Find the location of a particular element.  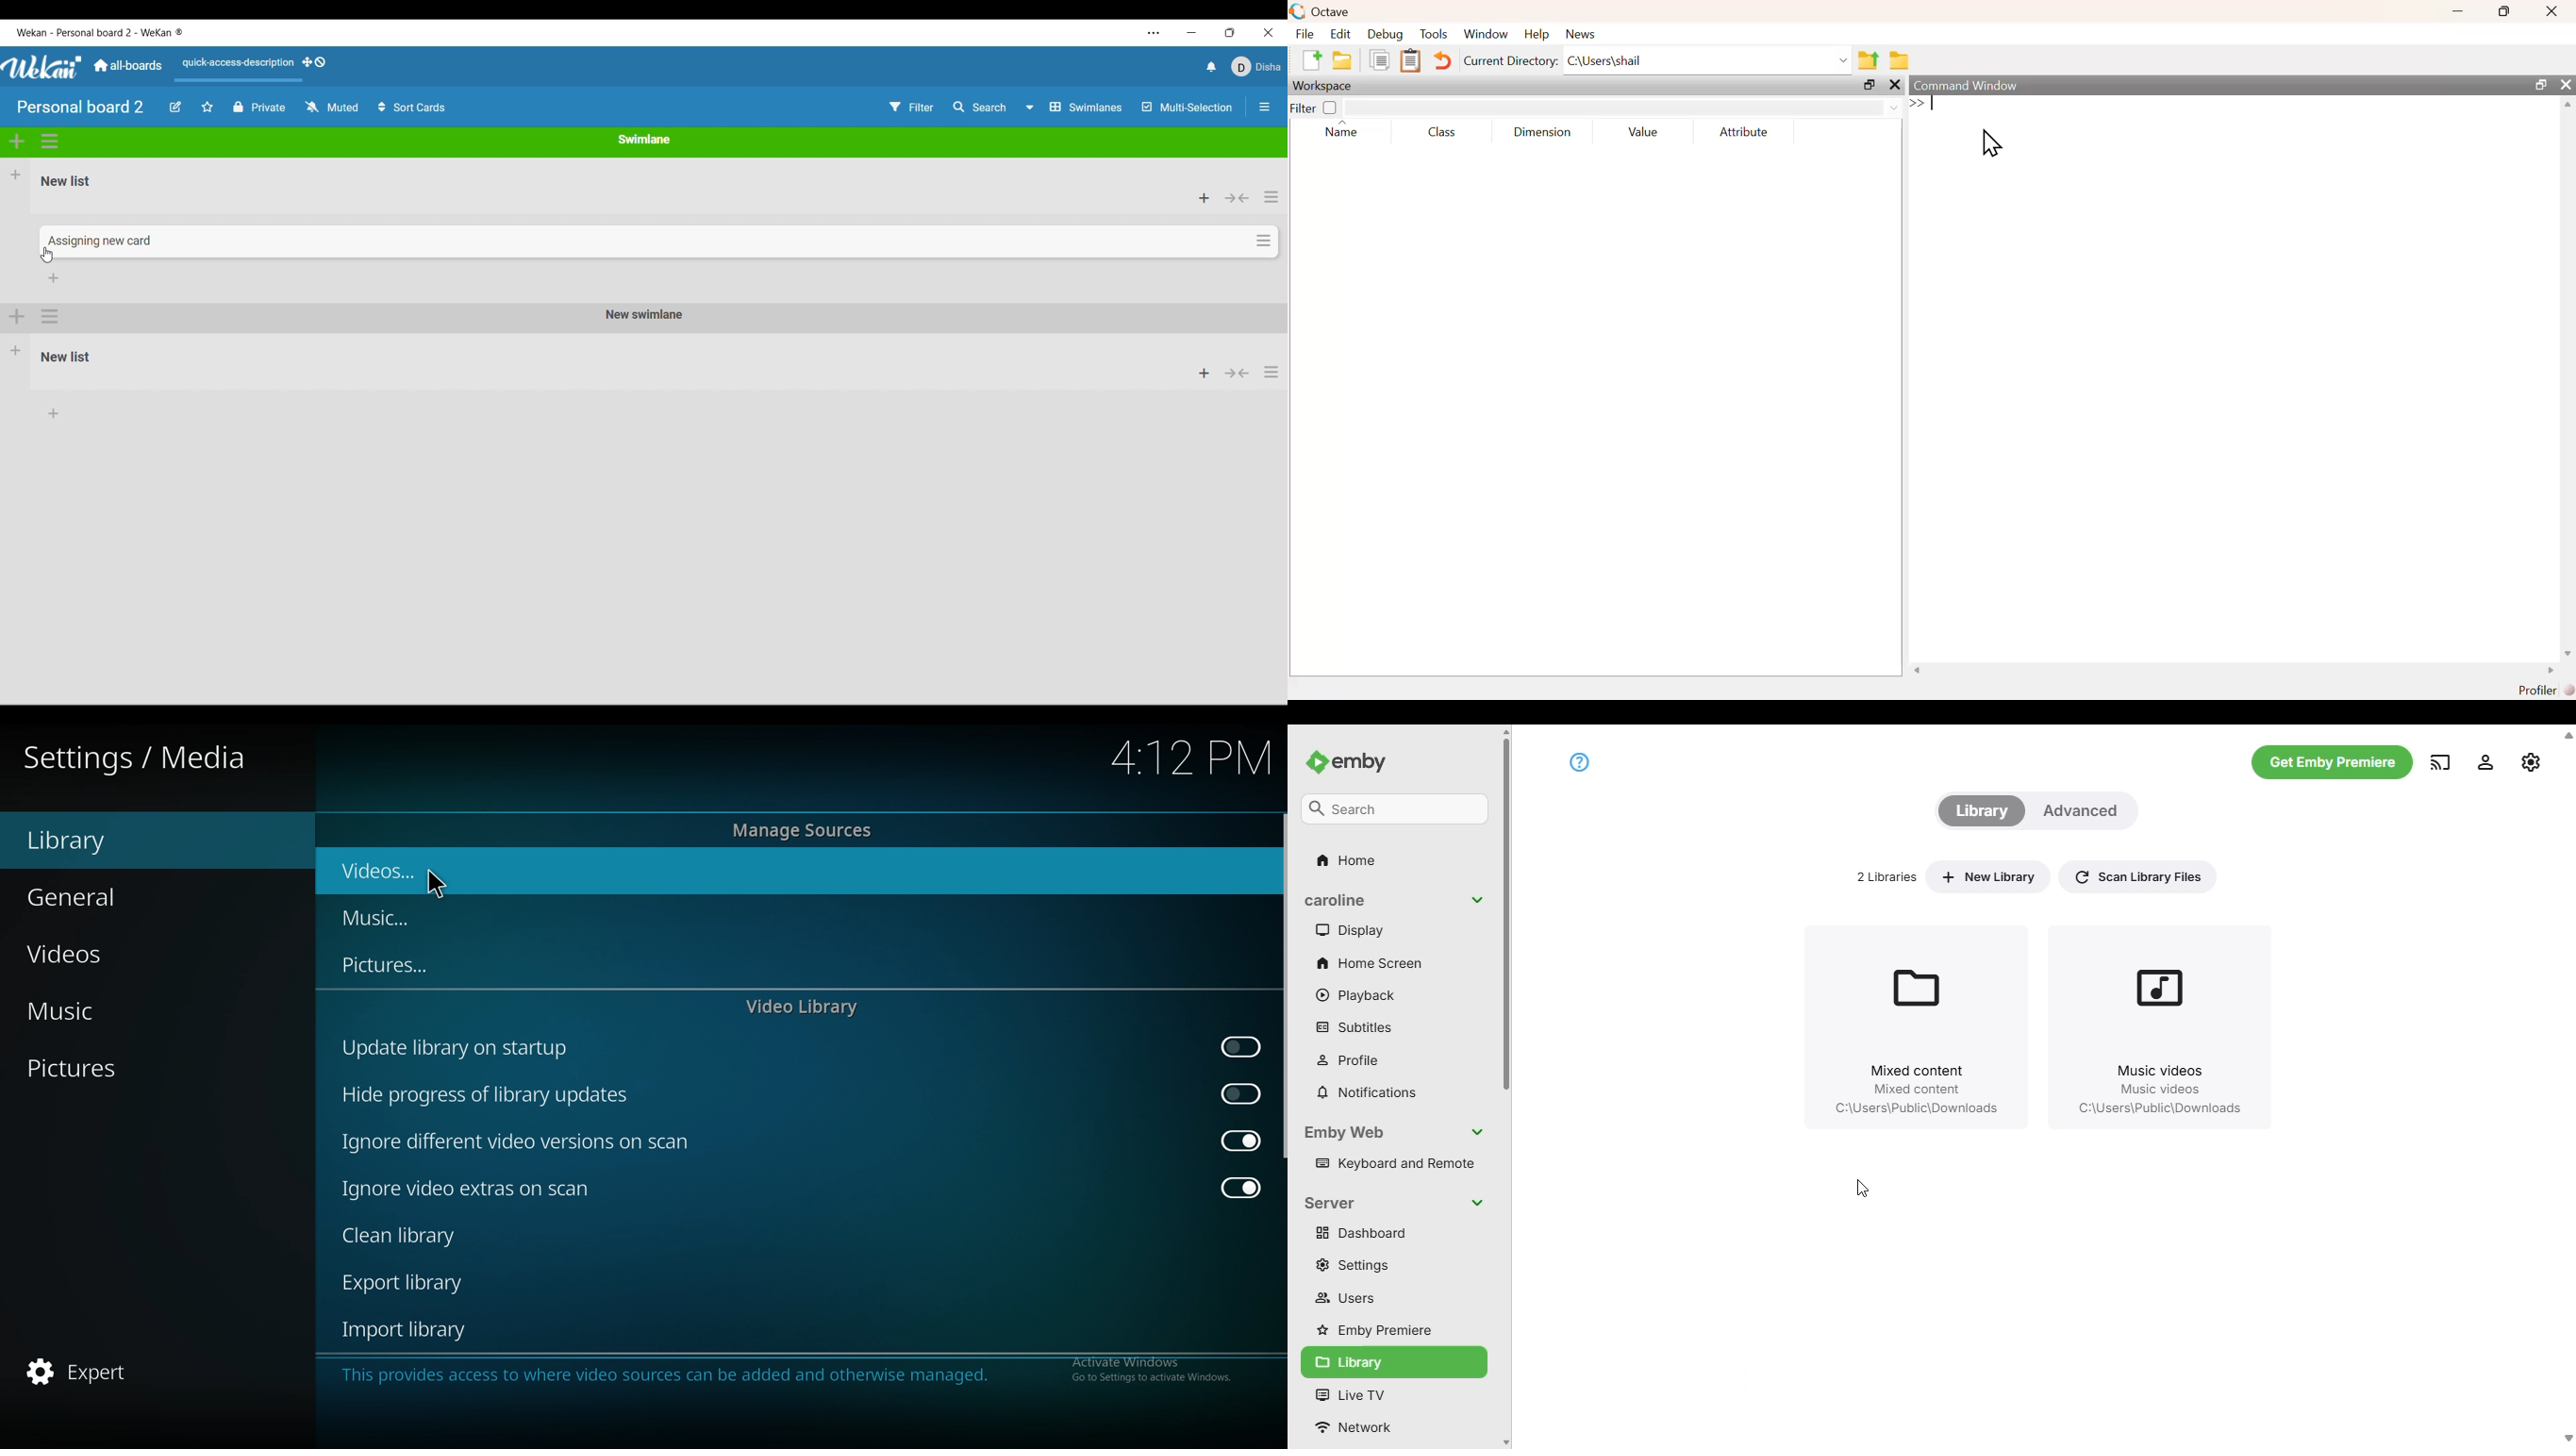

pictures is located at coordinates (109, 1068).